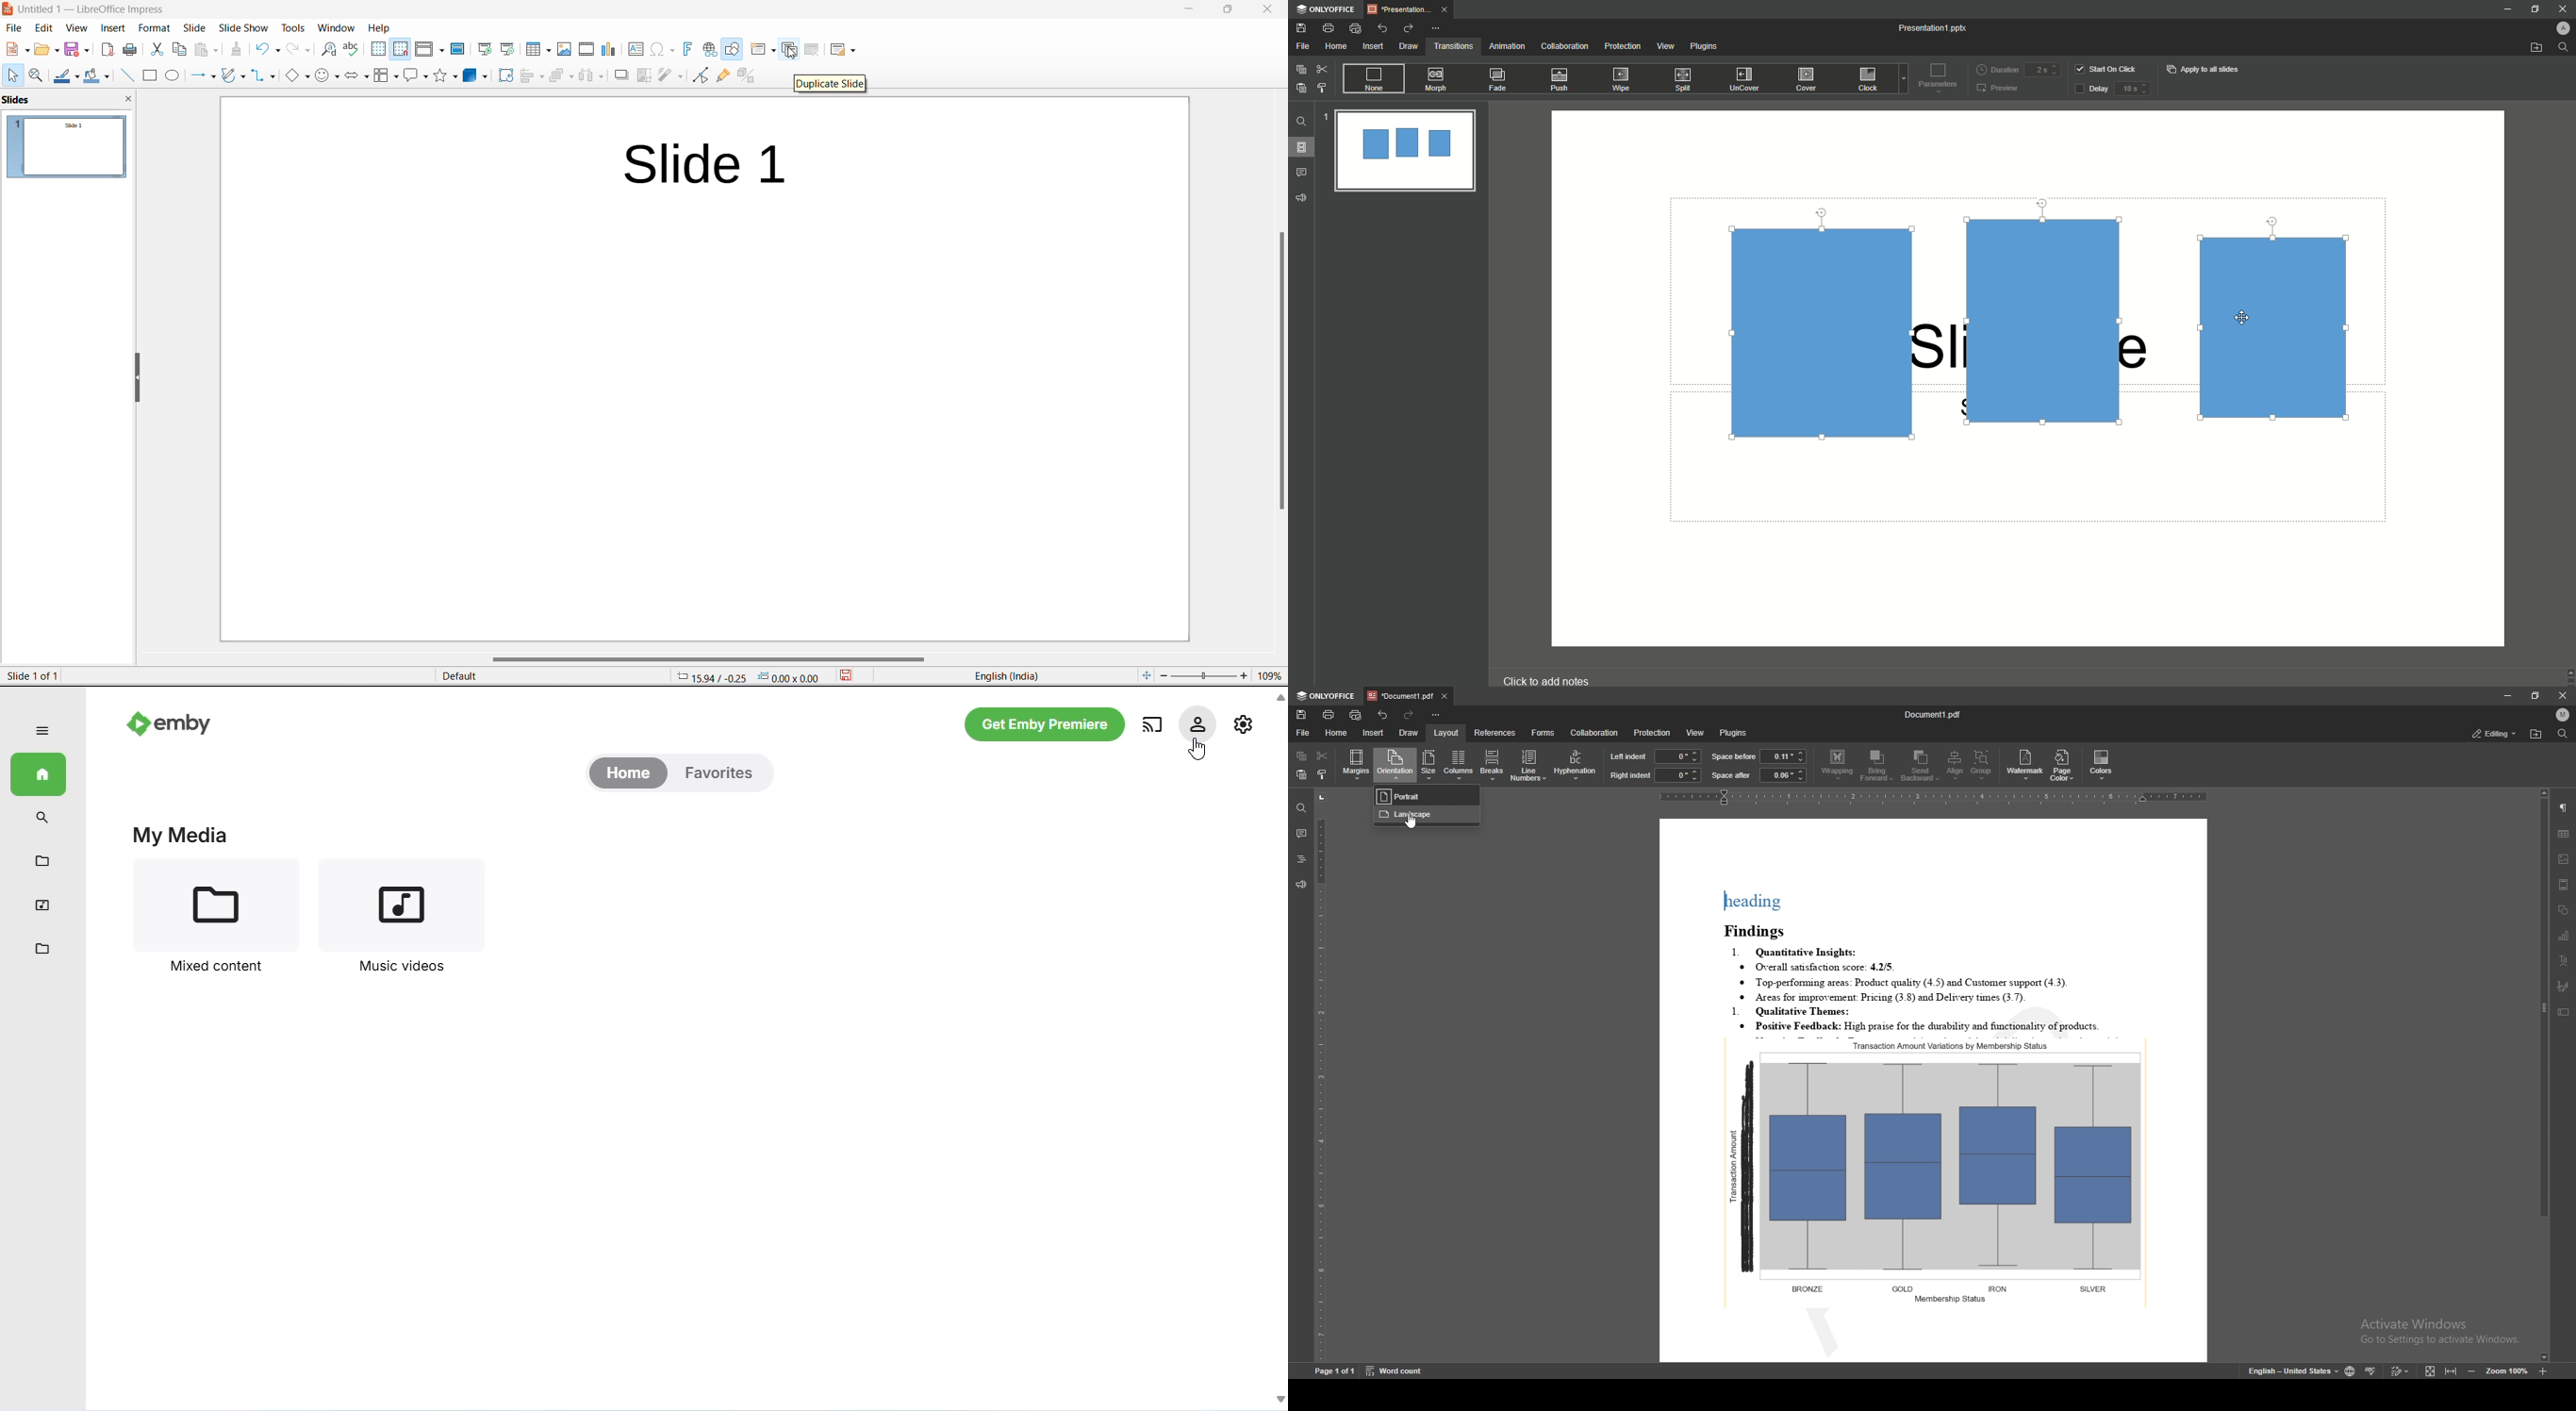  Describe the element at coordinates (2557, 26) in the screenshot. I see `Profile` at that location.